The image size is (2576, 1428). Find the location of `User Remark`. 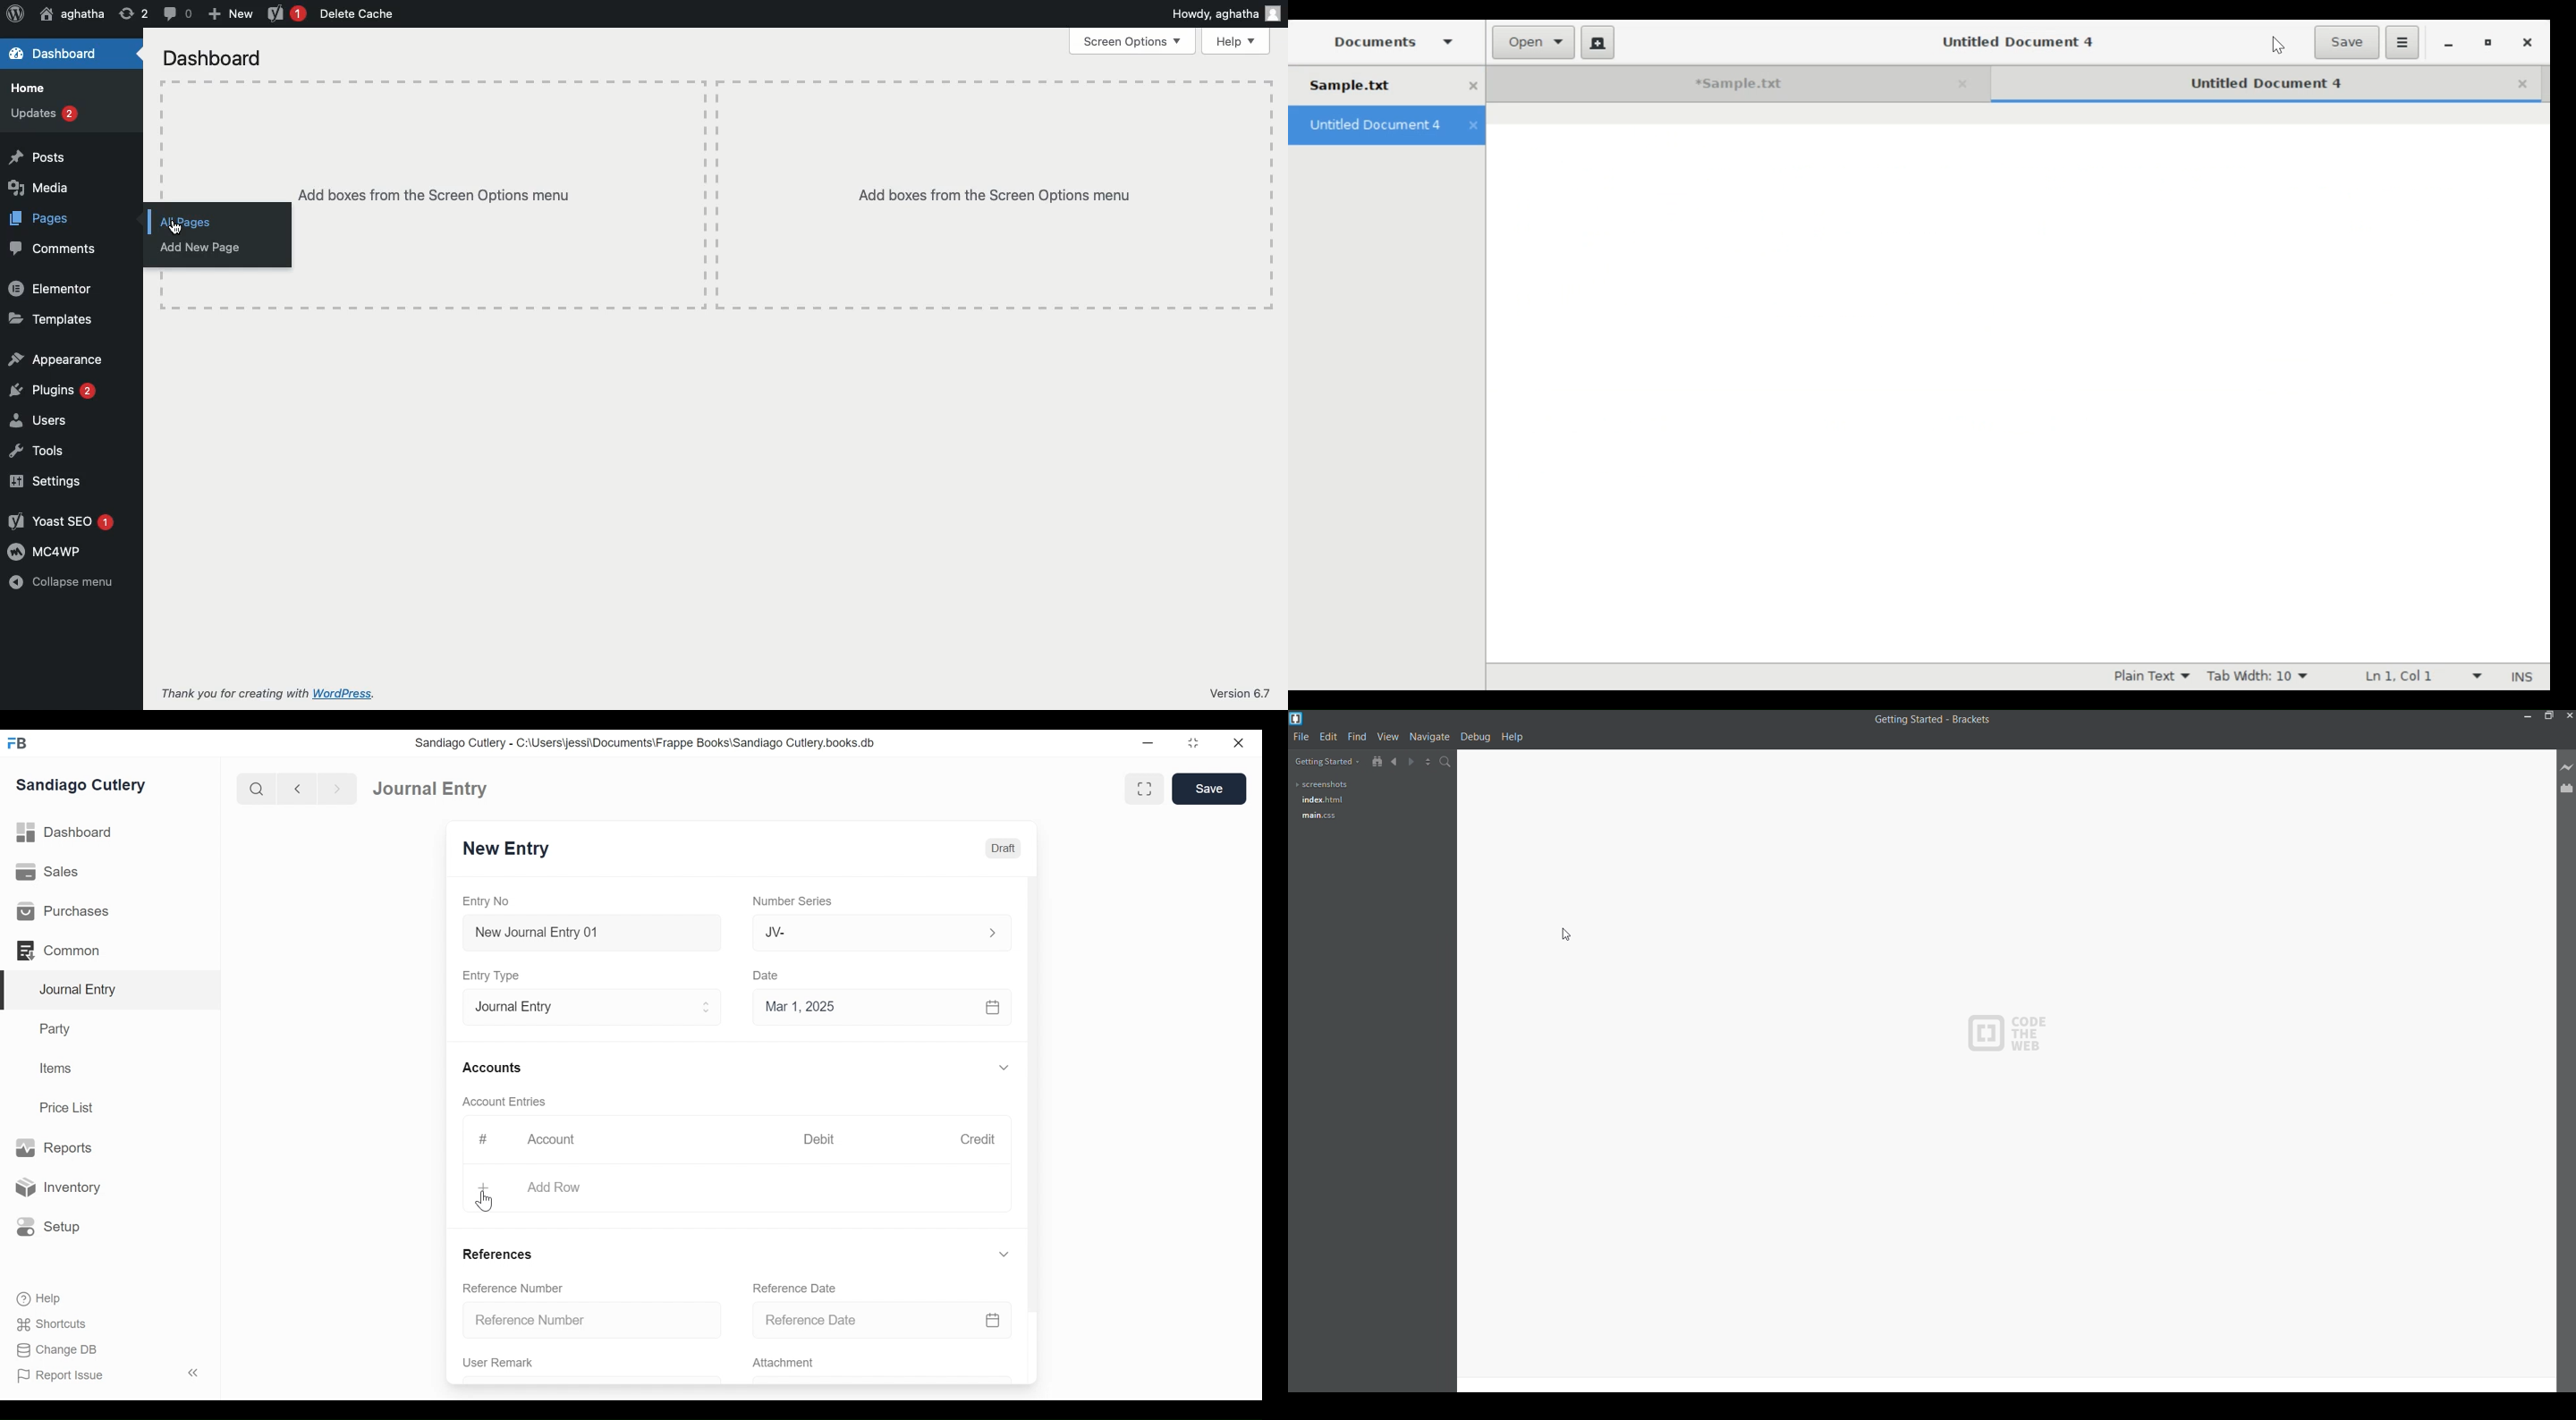

User Remark is located at coordinates (591, 1365).